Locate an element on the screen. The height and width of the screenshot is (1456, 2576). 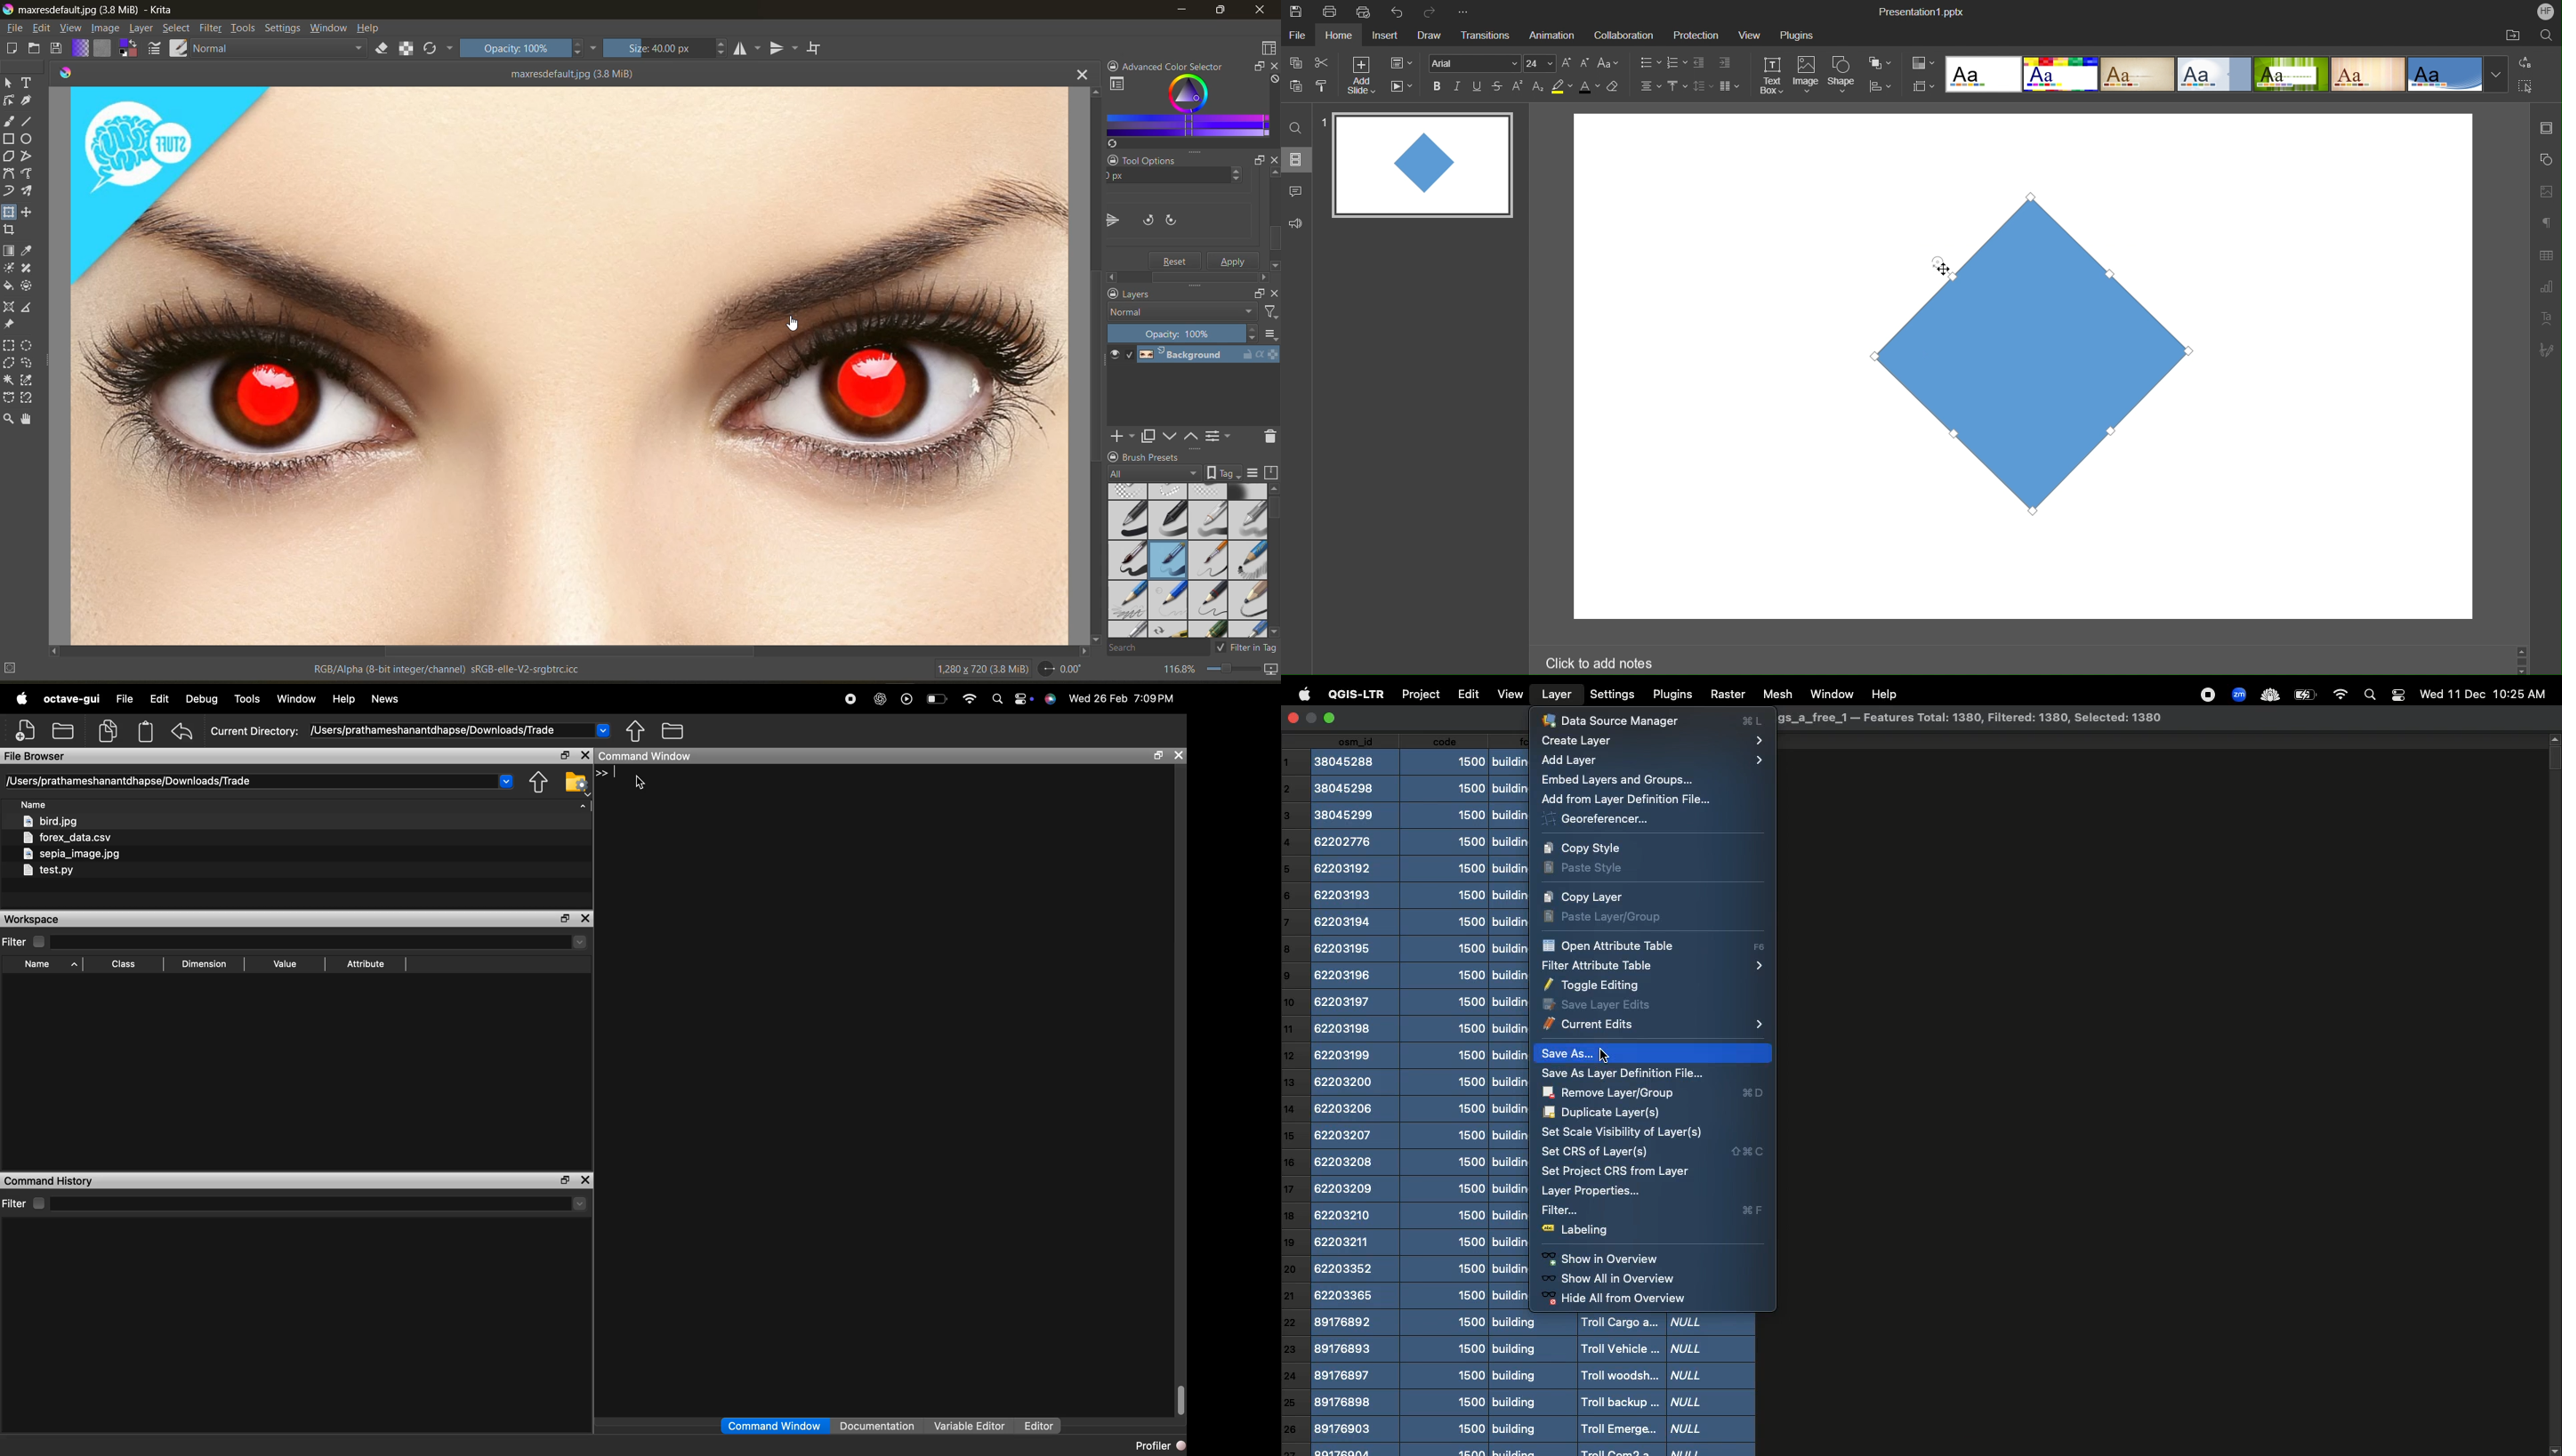
Text Color is located at coordinates (1589, 86).